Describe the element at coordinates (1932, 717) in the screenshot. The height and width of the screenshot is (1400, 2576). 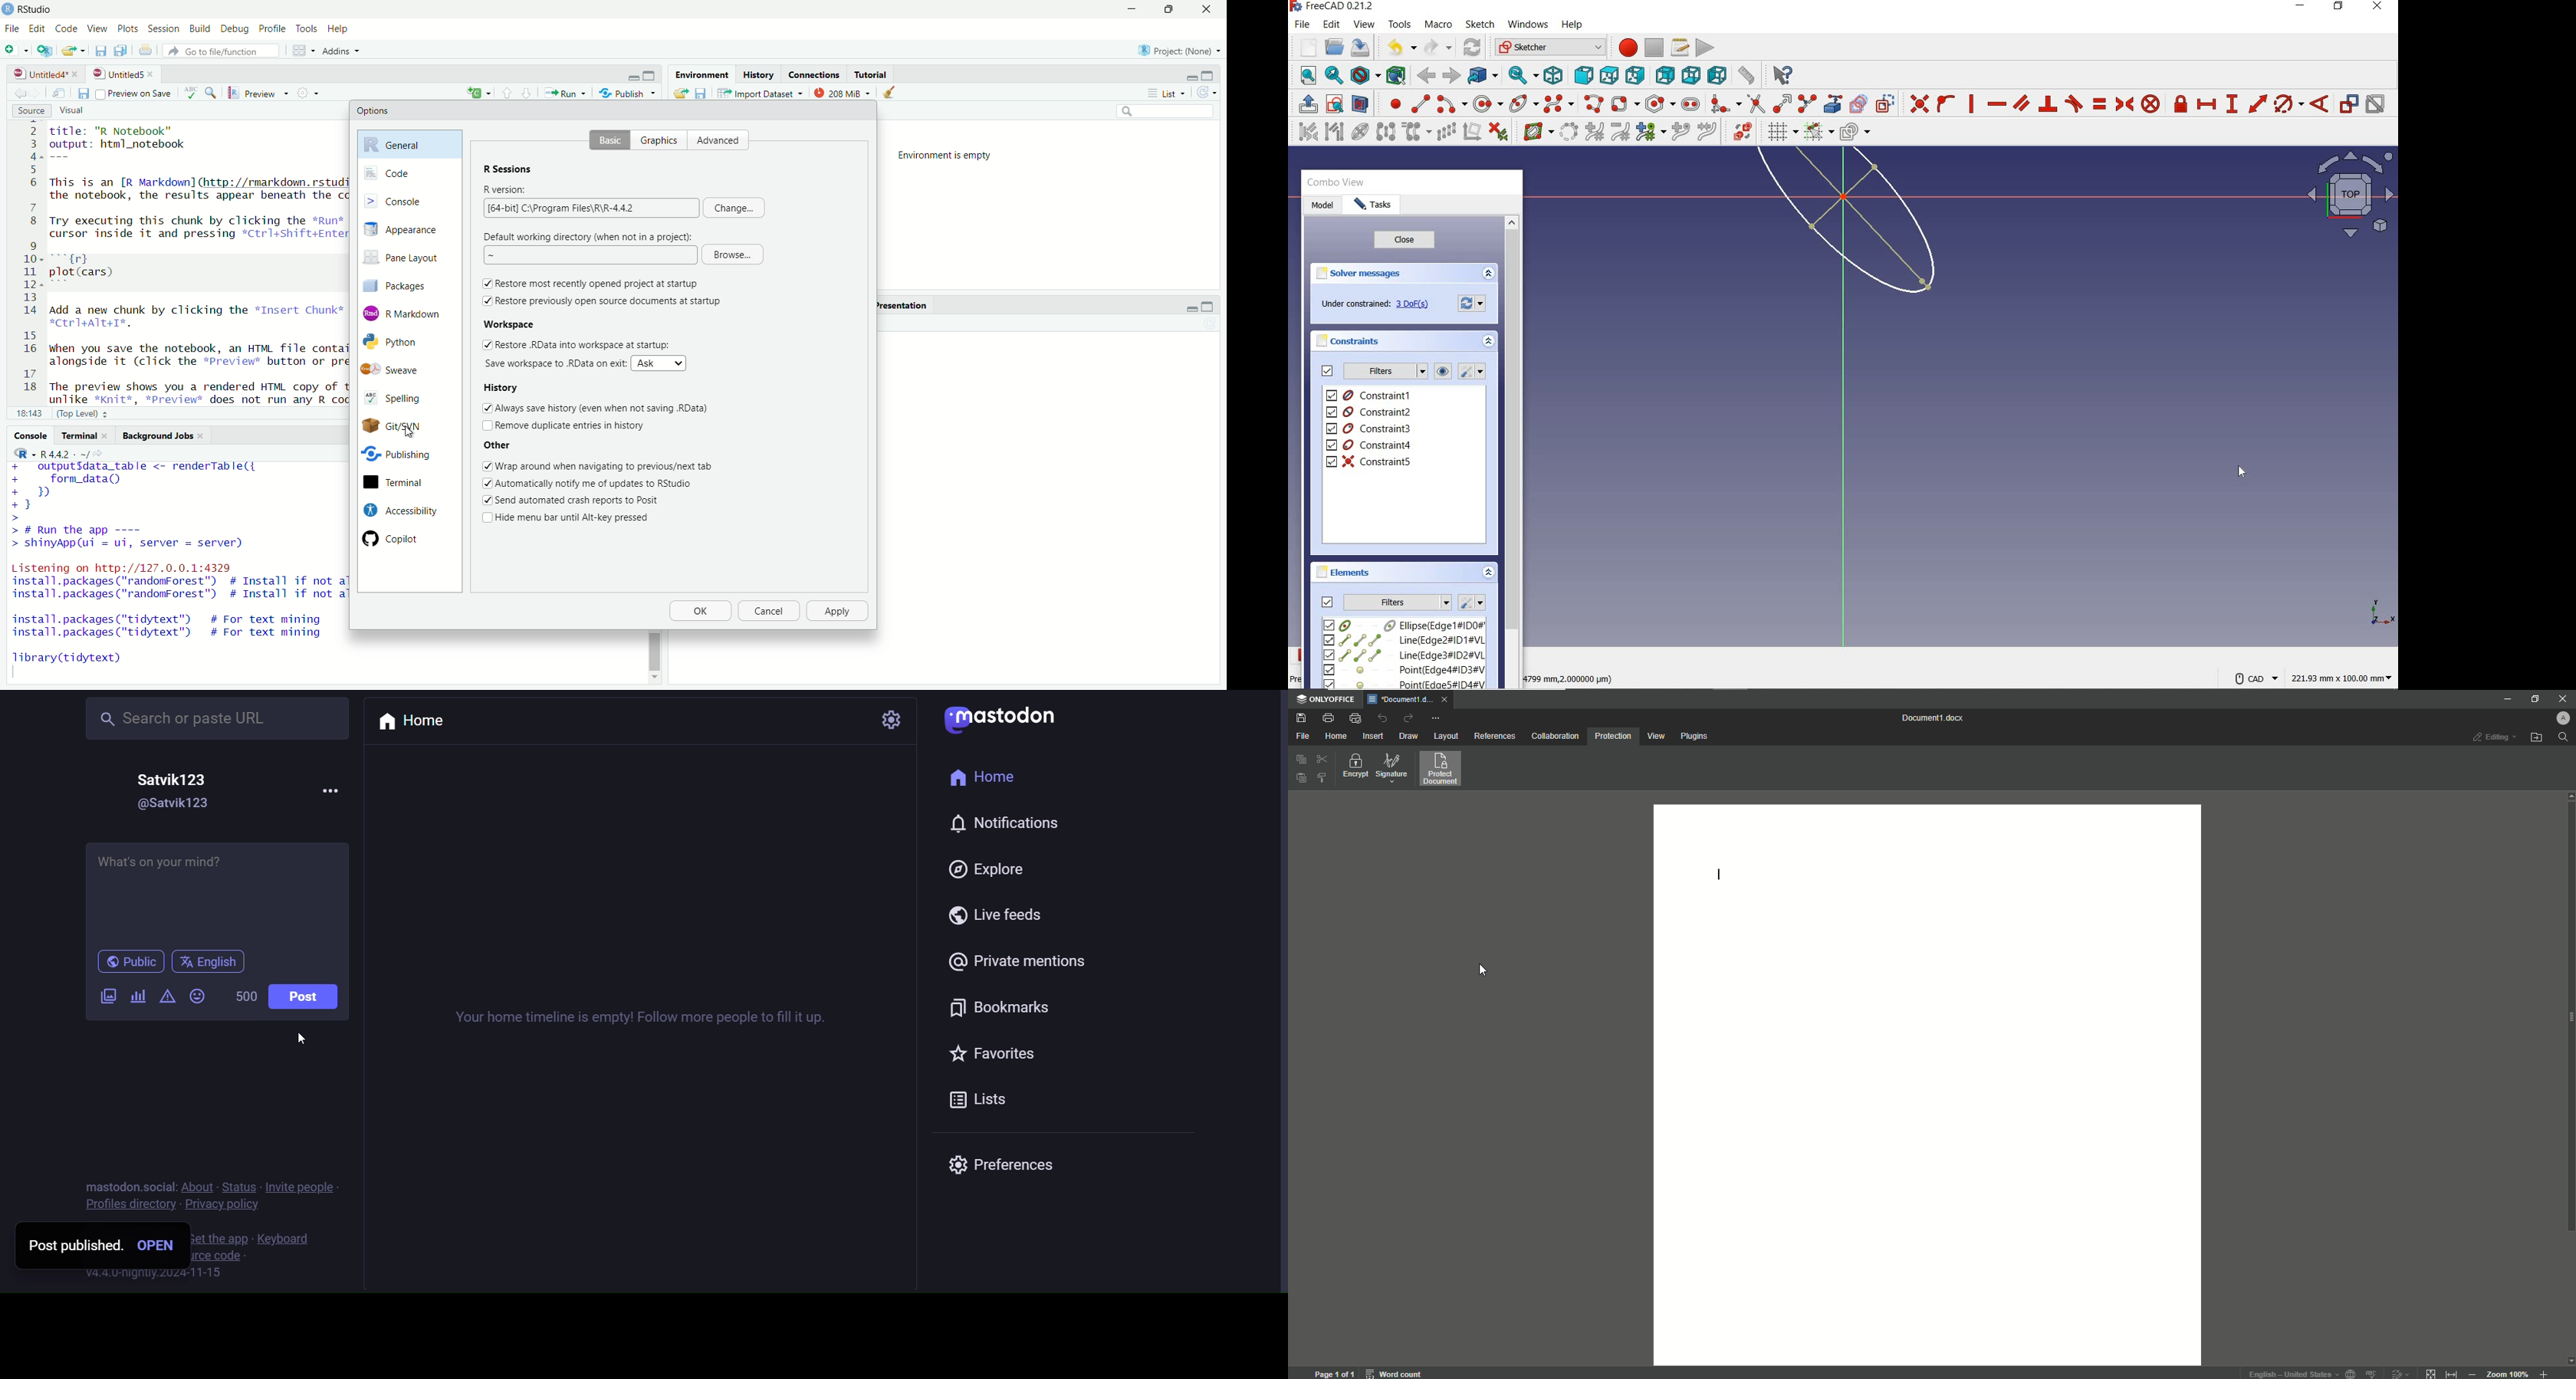
I see `Document 1` at that location.